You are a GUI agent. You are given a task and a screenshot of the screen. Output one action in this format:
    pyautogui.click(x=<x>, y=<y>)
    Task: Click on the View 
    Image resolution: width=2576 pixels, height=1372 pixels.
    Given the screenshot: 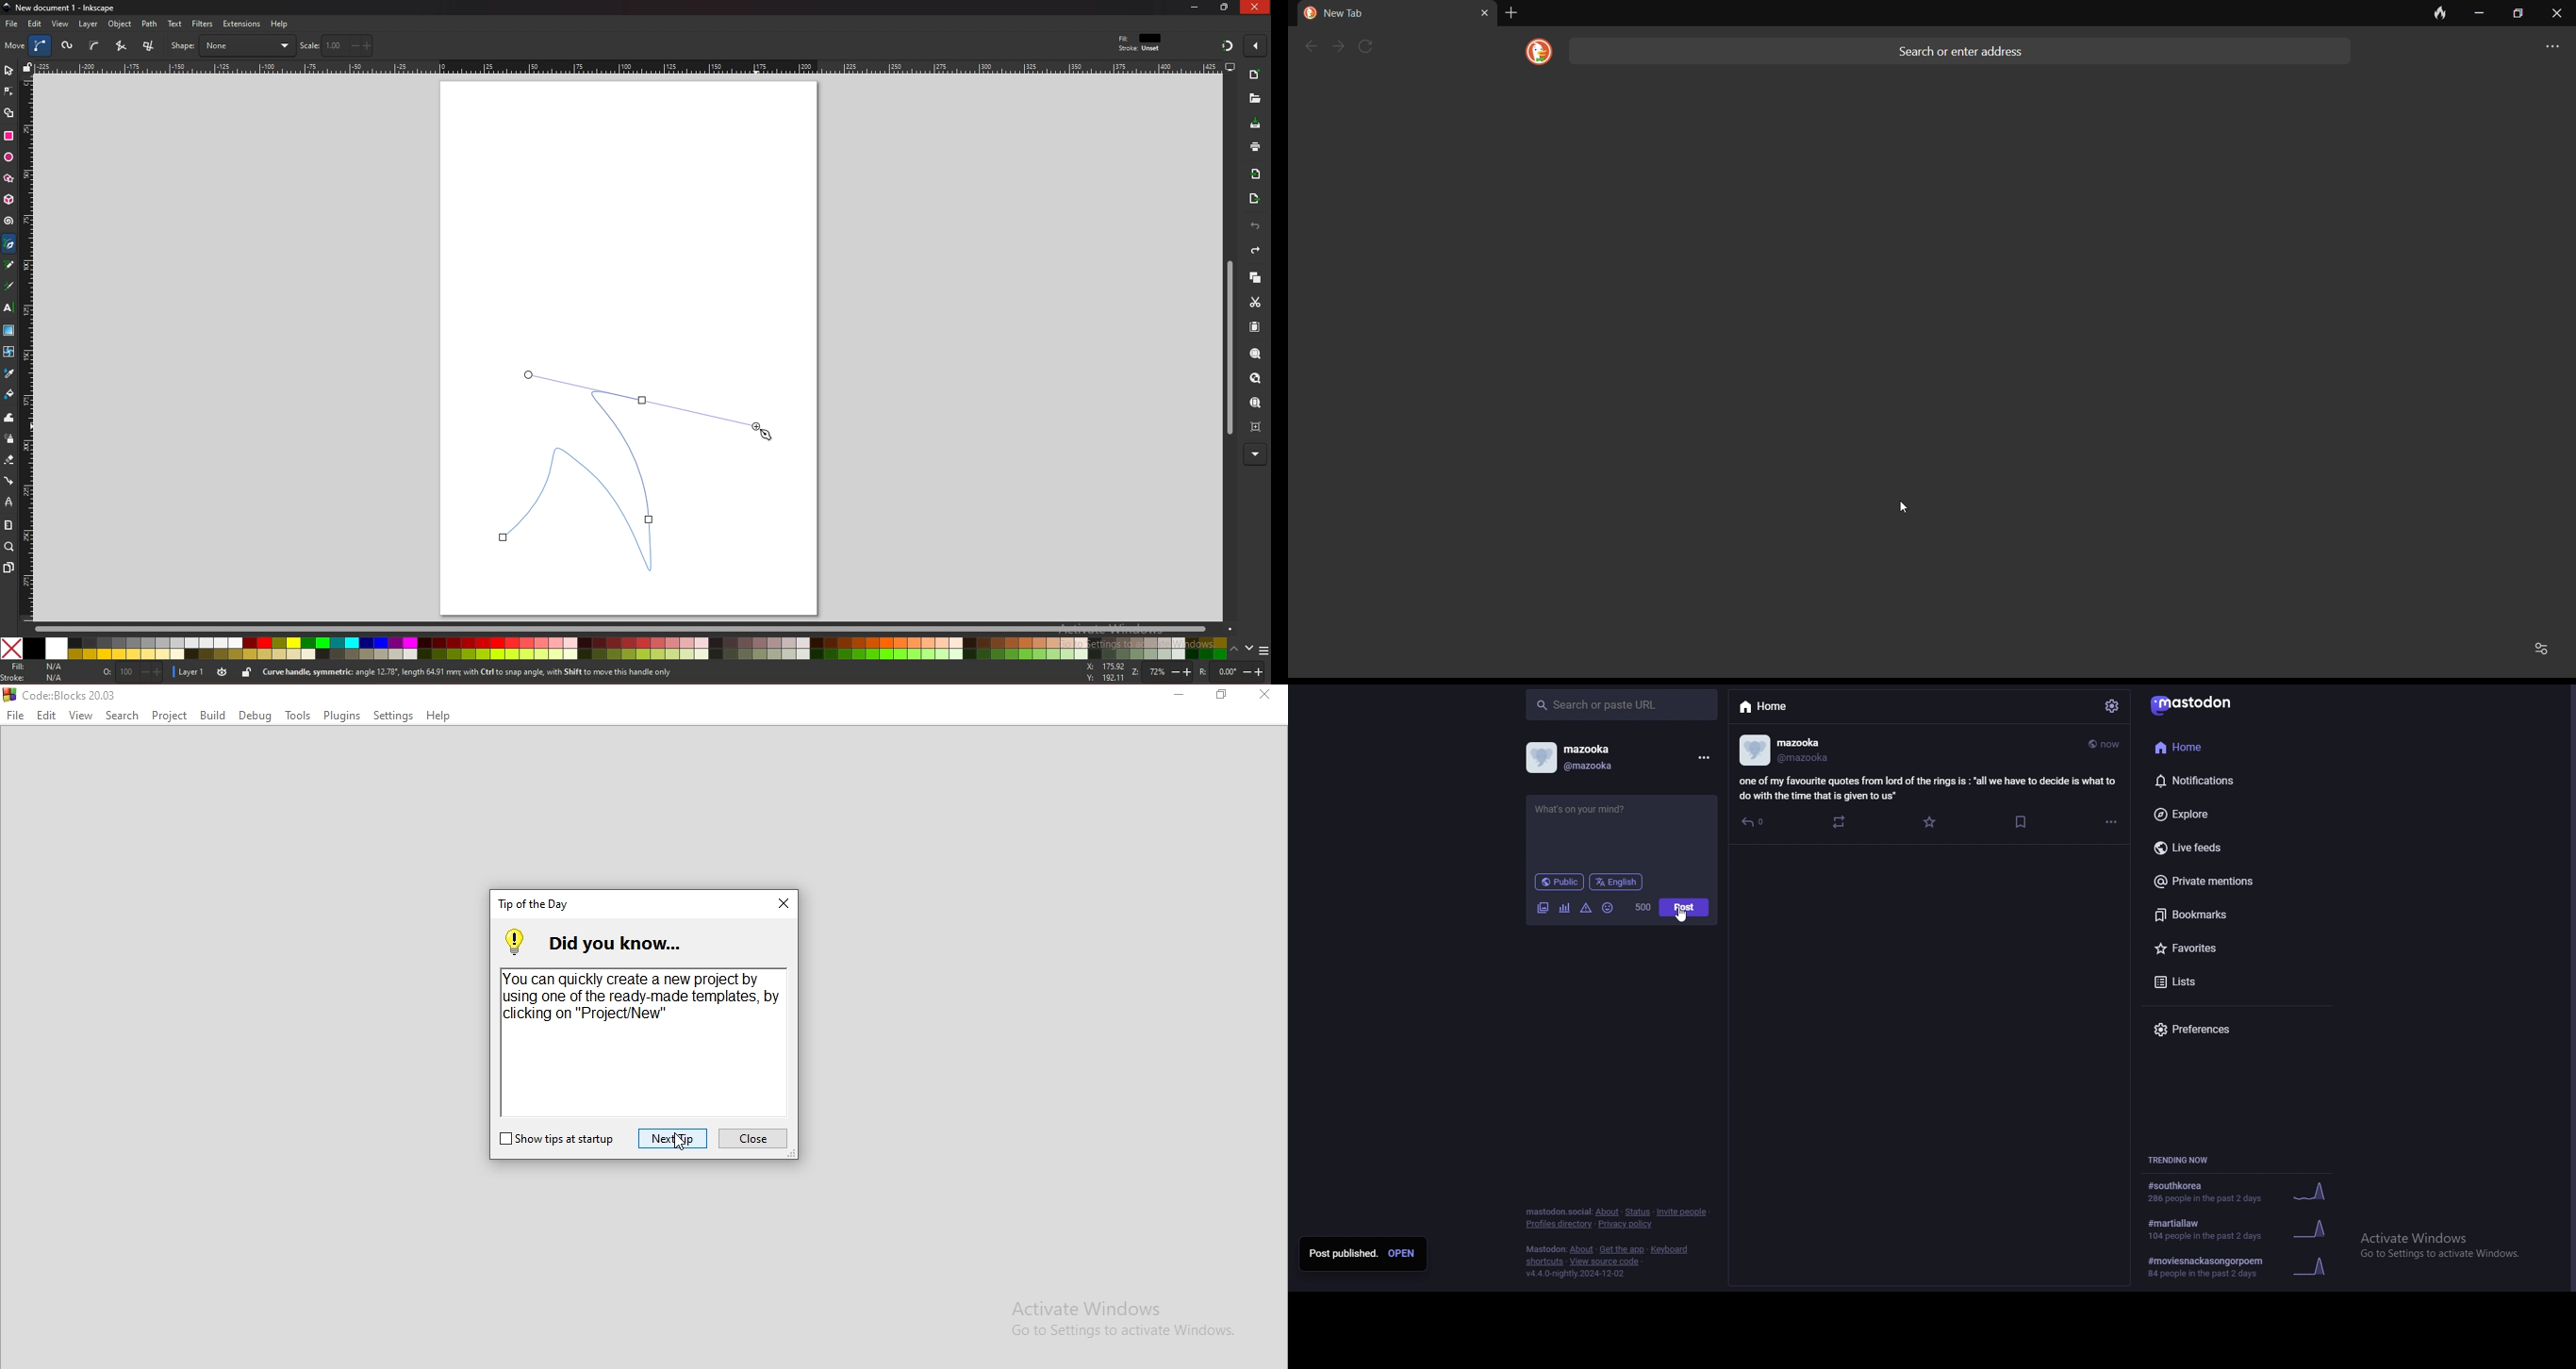 What is the action you would take?
    pyautogui.click(x=81, y=715)
    